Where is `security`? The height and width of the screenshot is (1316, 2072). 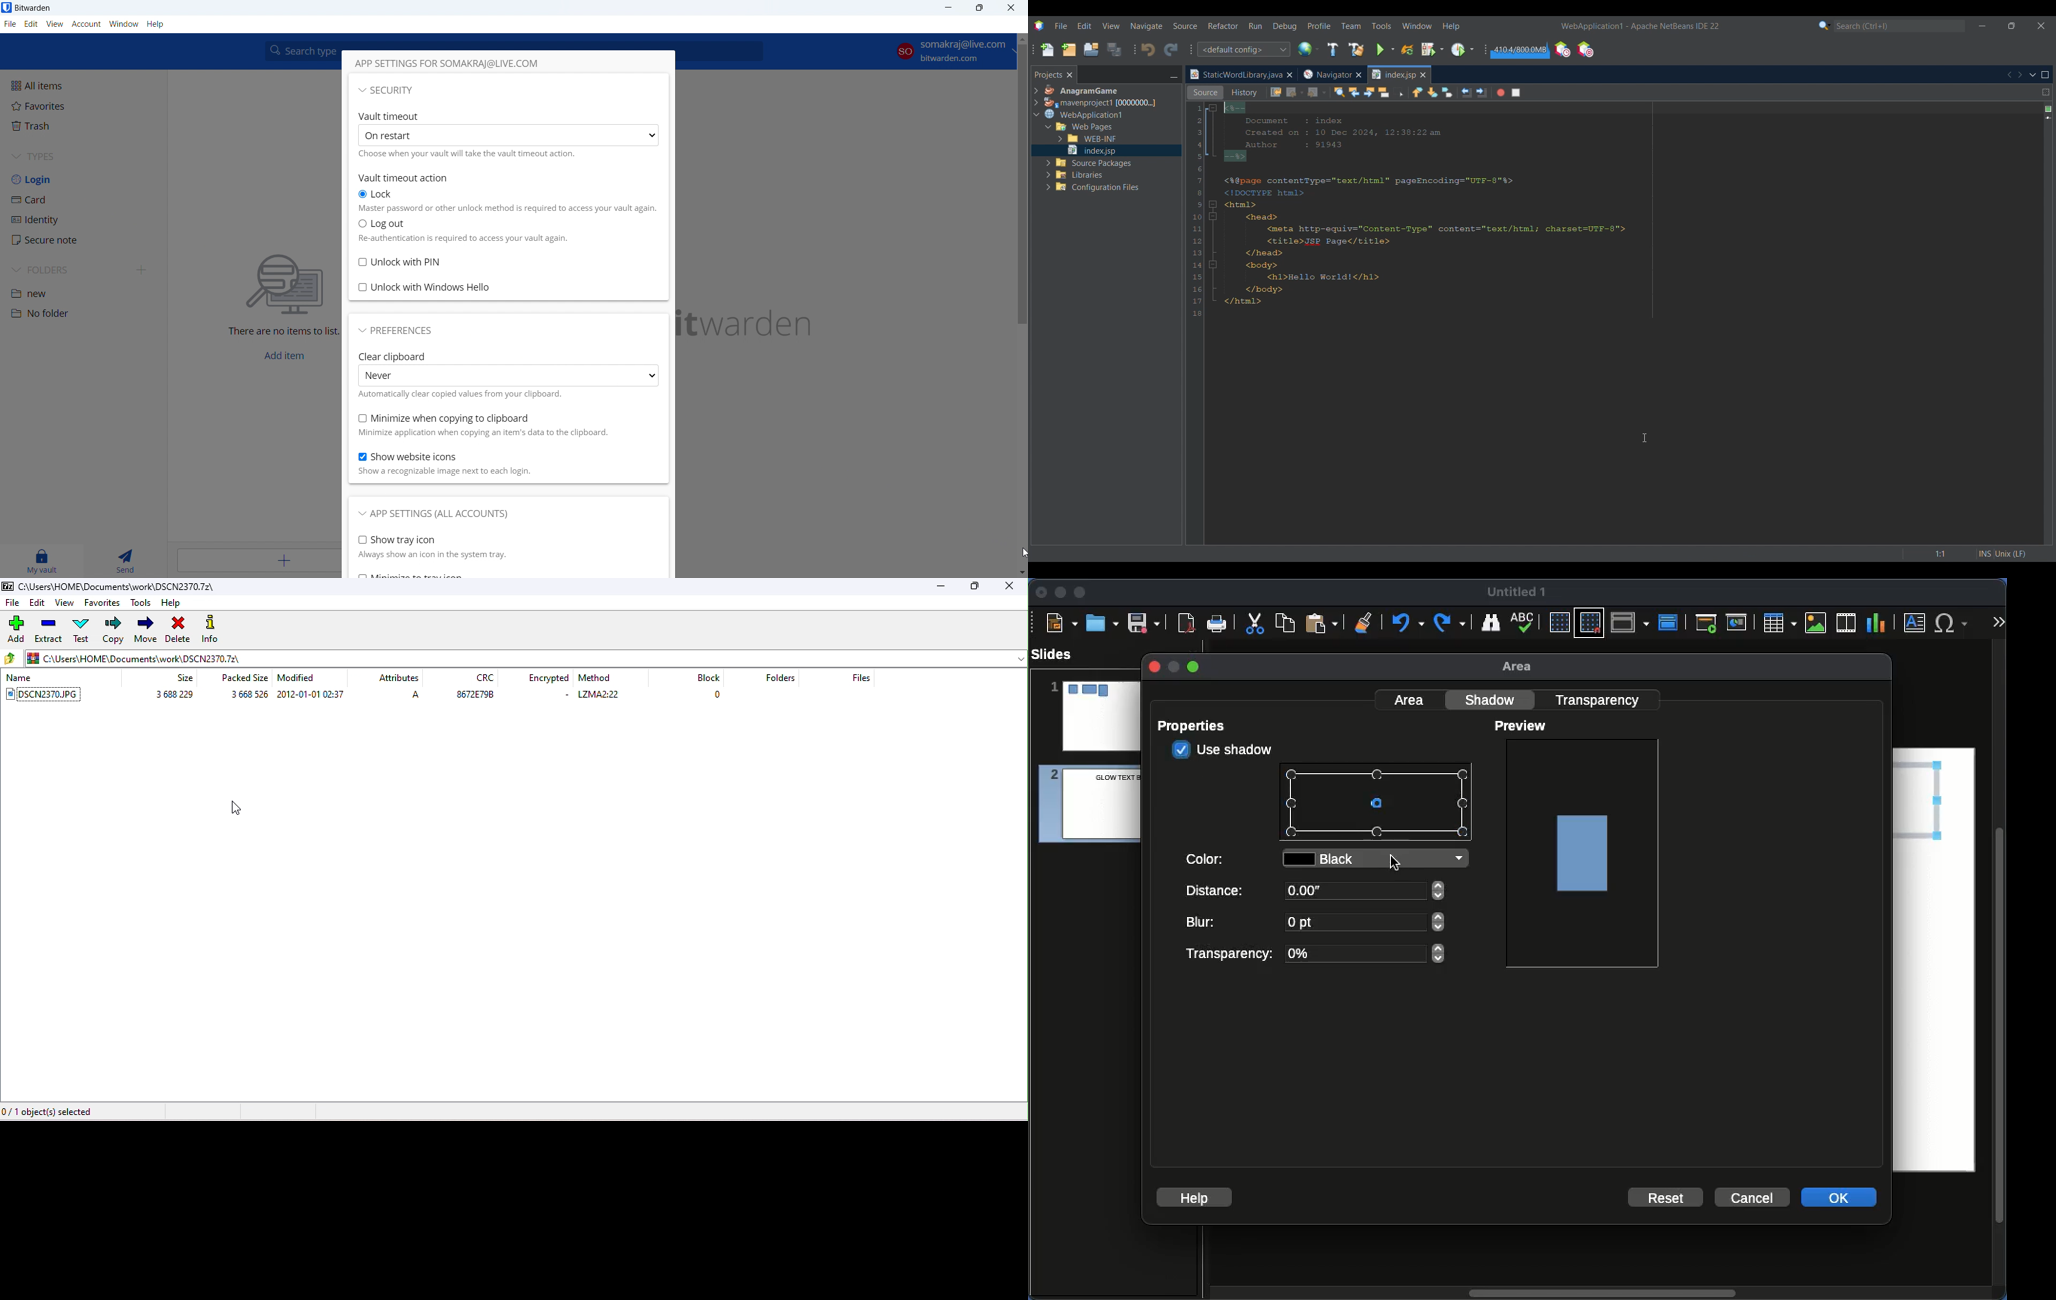 security is located at coordinates (387, 90).